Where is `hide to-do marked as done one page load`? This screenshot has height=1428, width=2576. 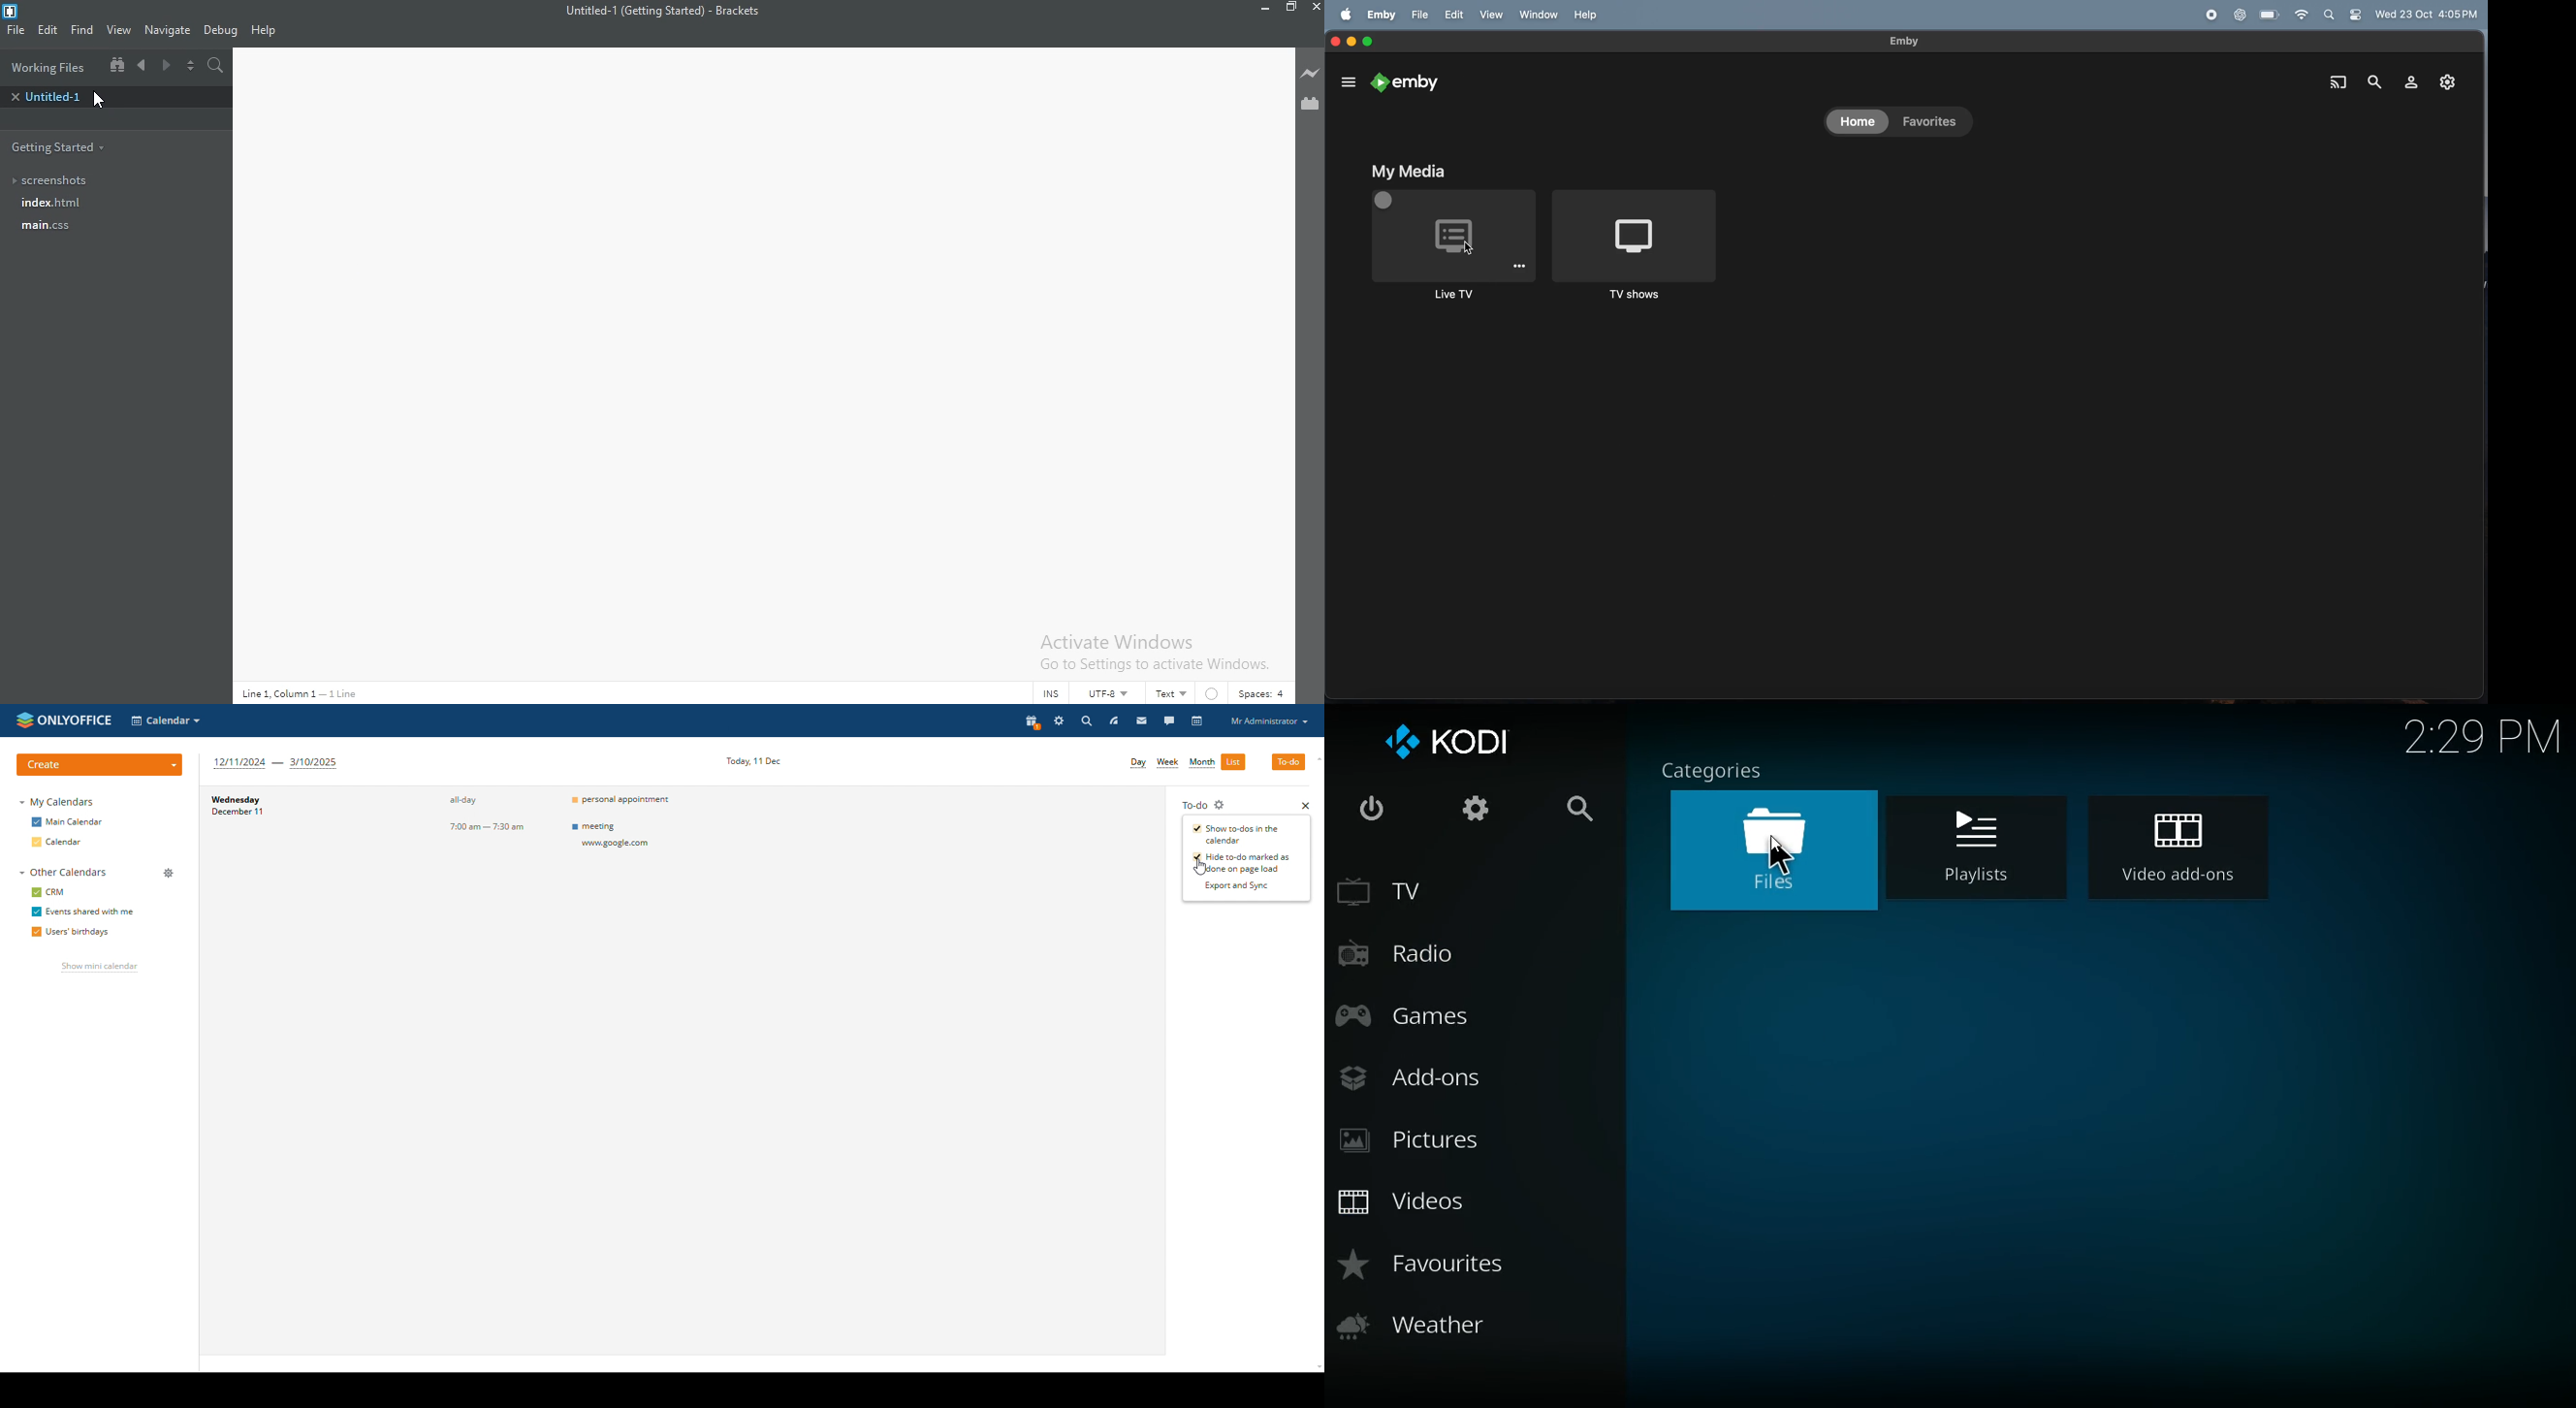 hide to-do marked as done one page load is located at coordinates (1242, 863).